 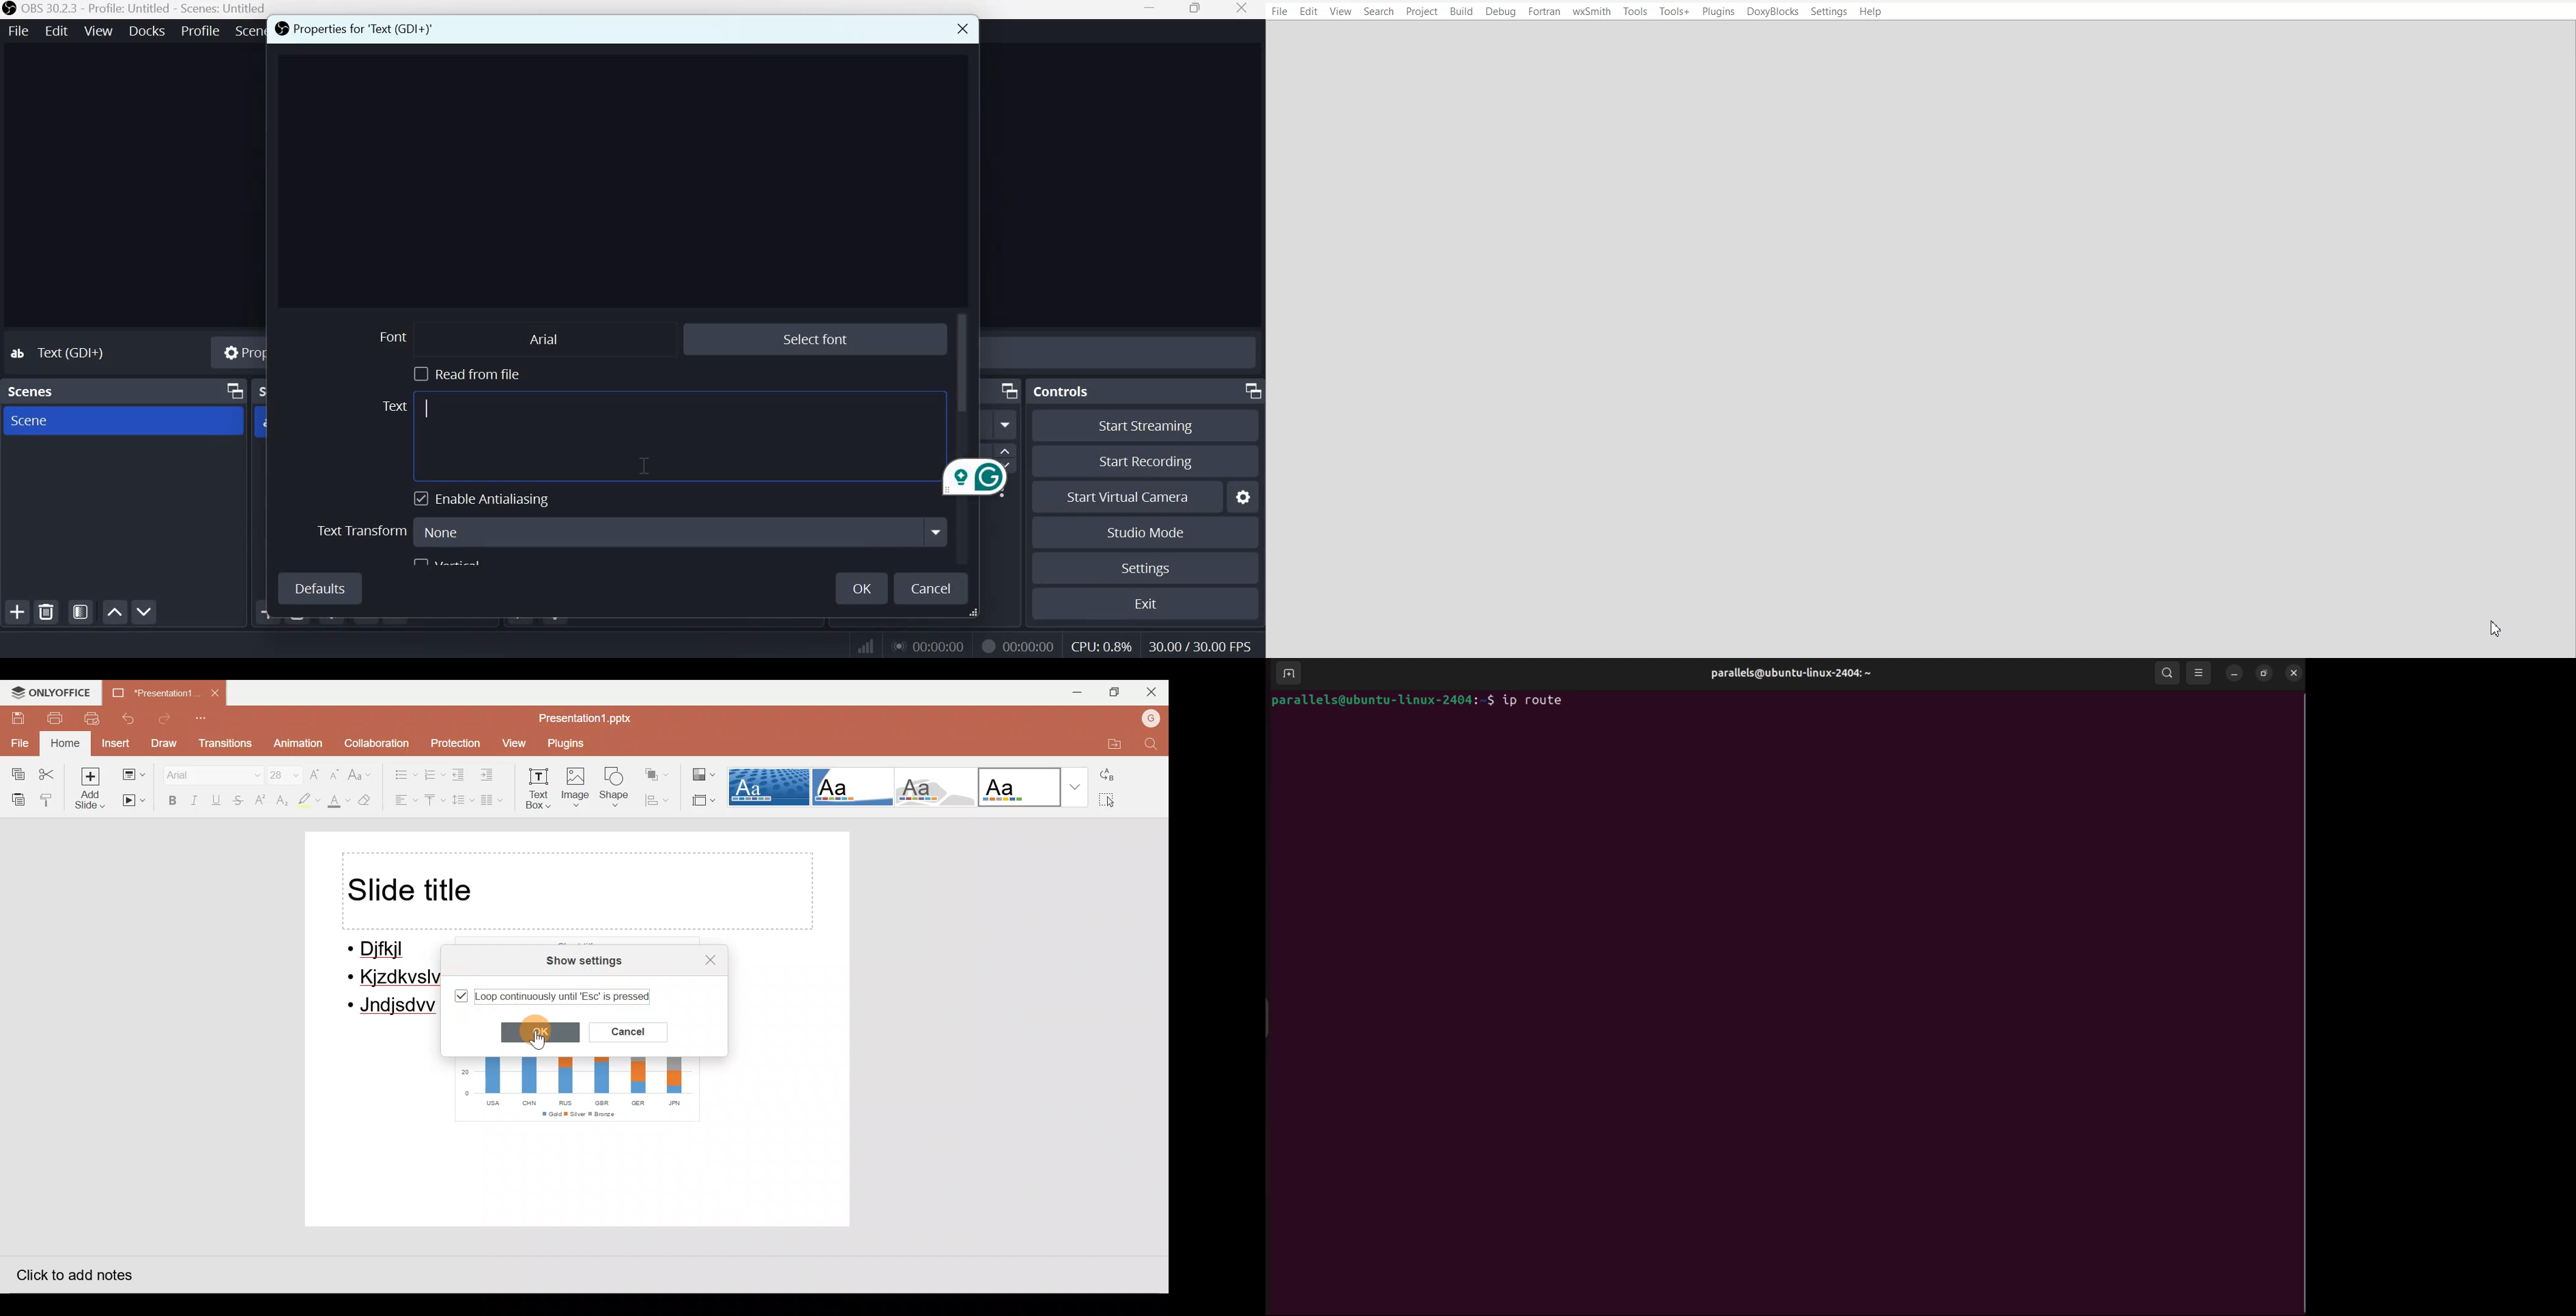 I want to click on 30.00/30.00 FPS, so click(x=1199, y=645).